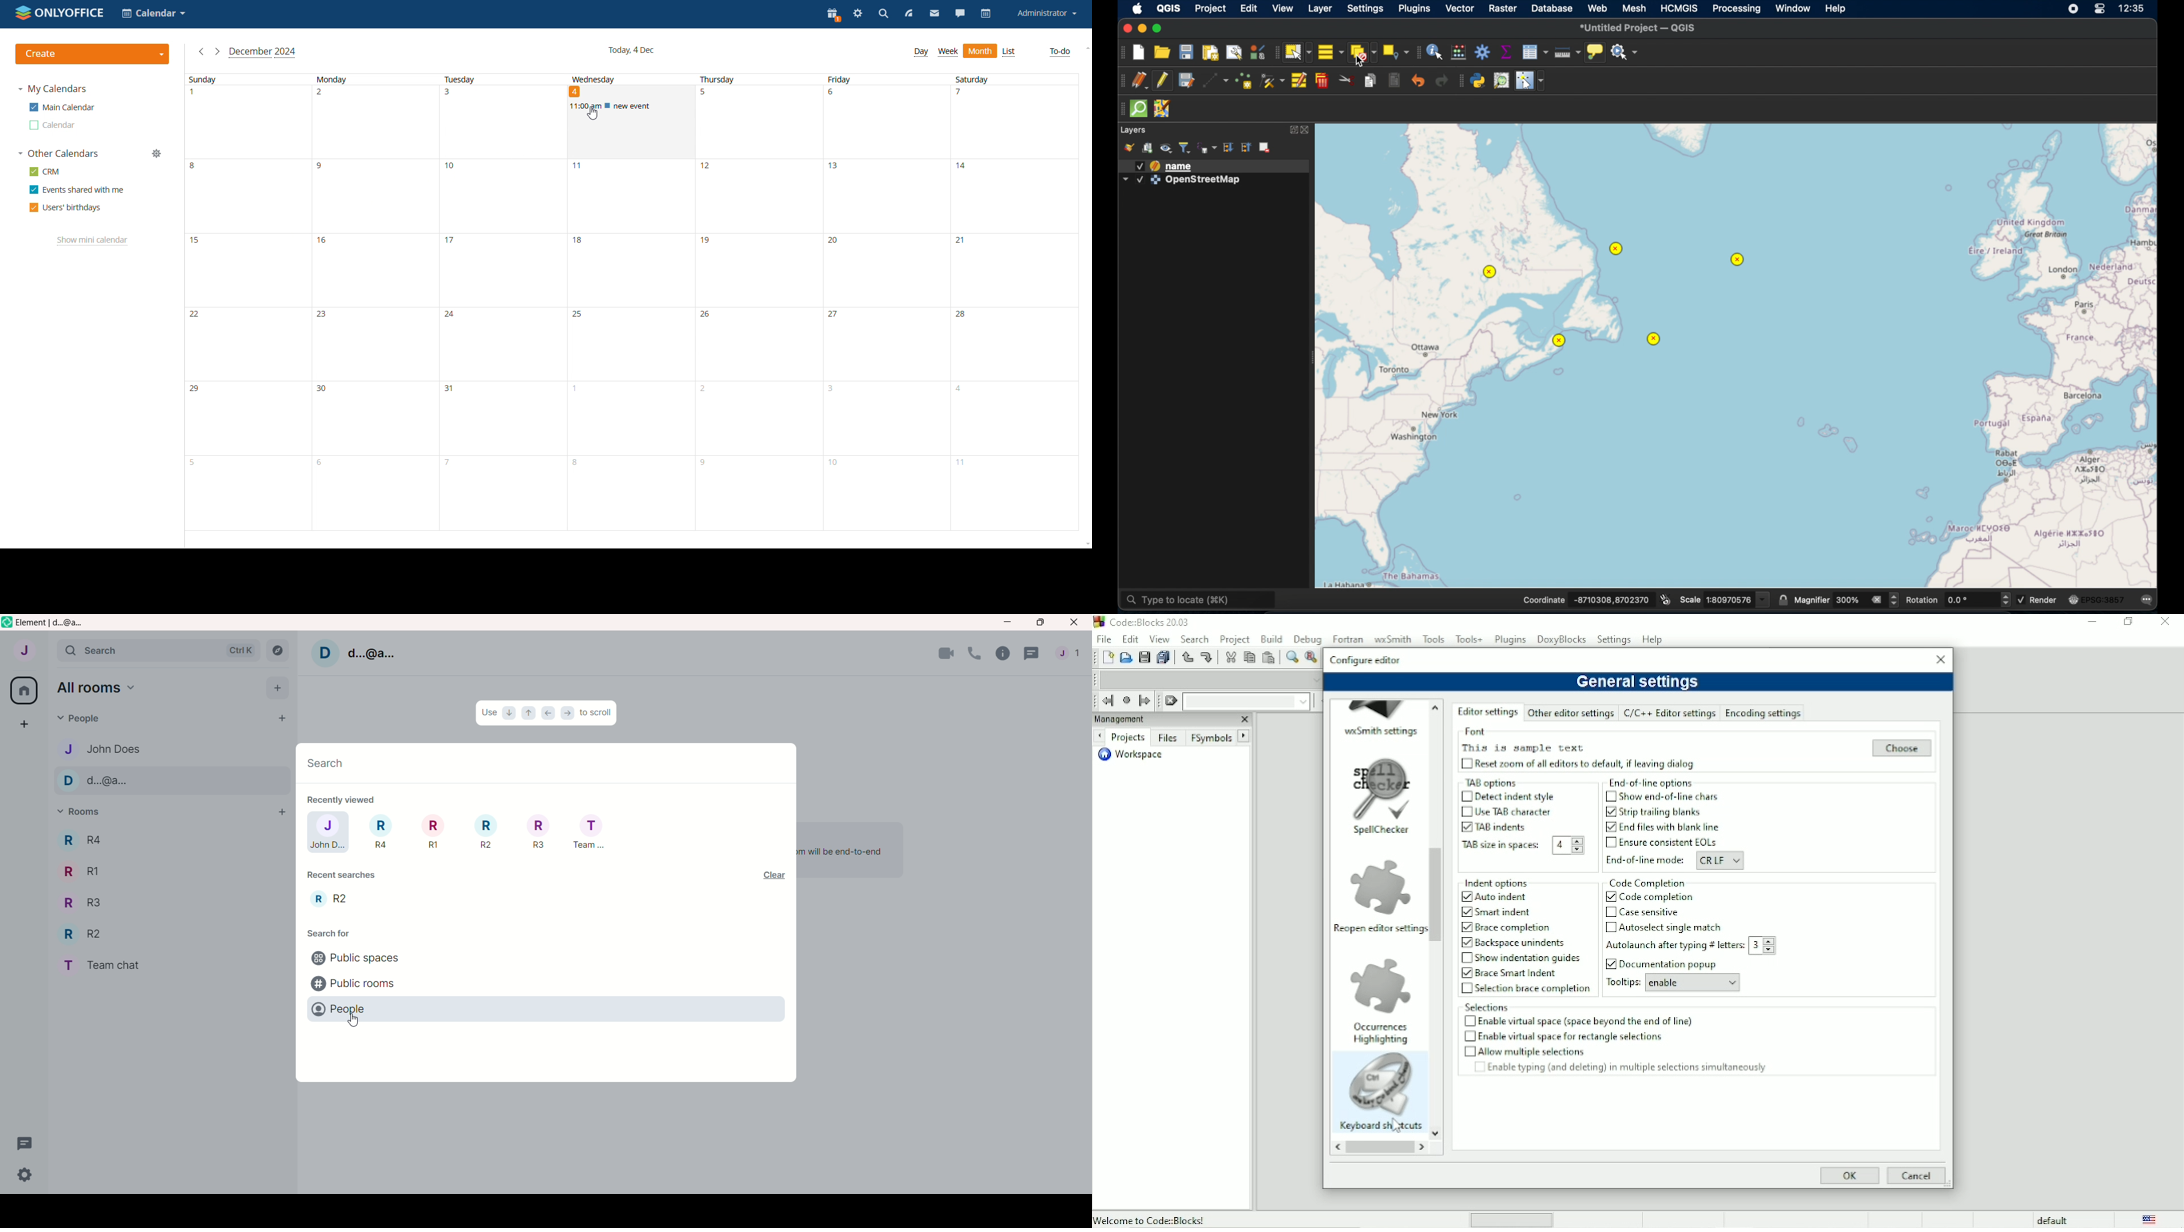  Describe the element at coordinates (1383, 983) in the screenshot. I see `Image` at that location.